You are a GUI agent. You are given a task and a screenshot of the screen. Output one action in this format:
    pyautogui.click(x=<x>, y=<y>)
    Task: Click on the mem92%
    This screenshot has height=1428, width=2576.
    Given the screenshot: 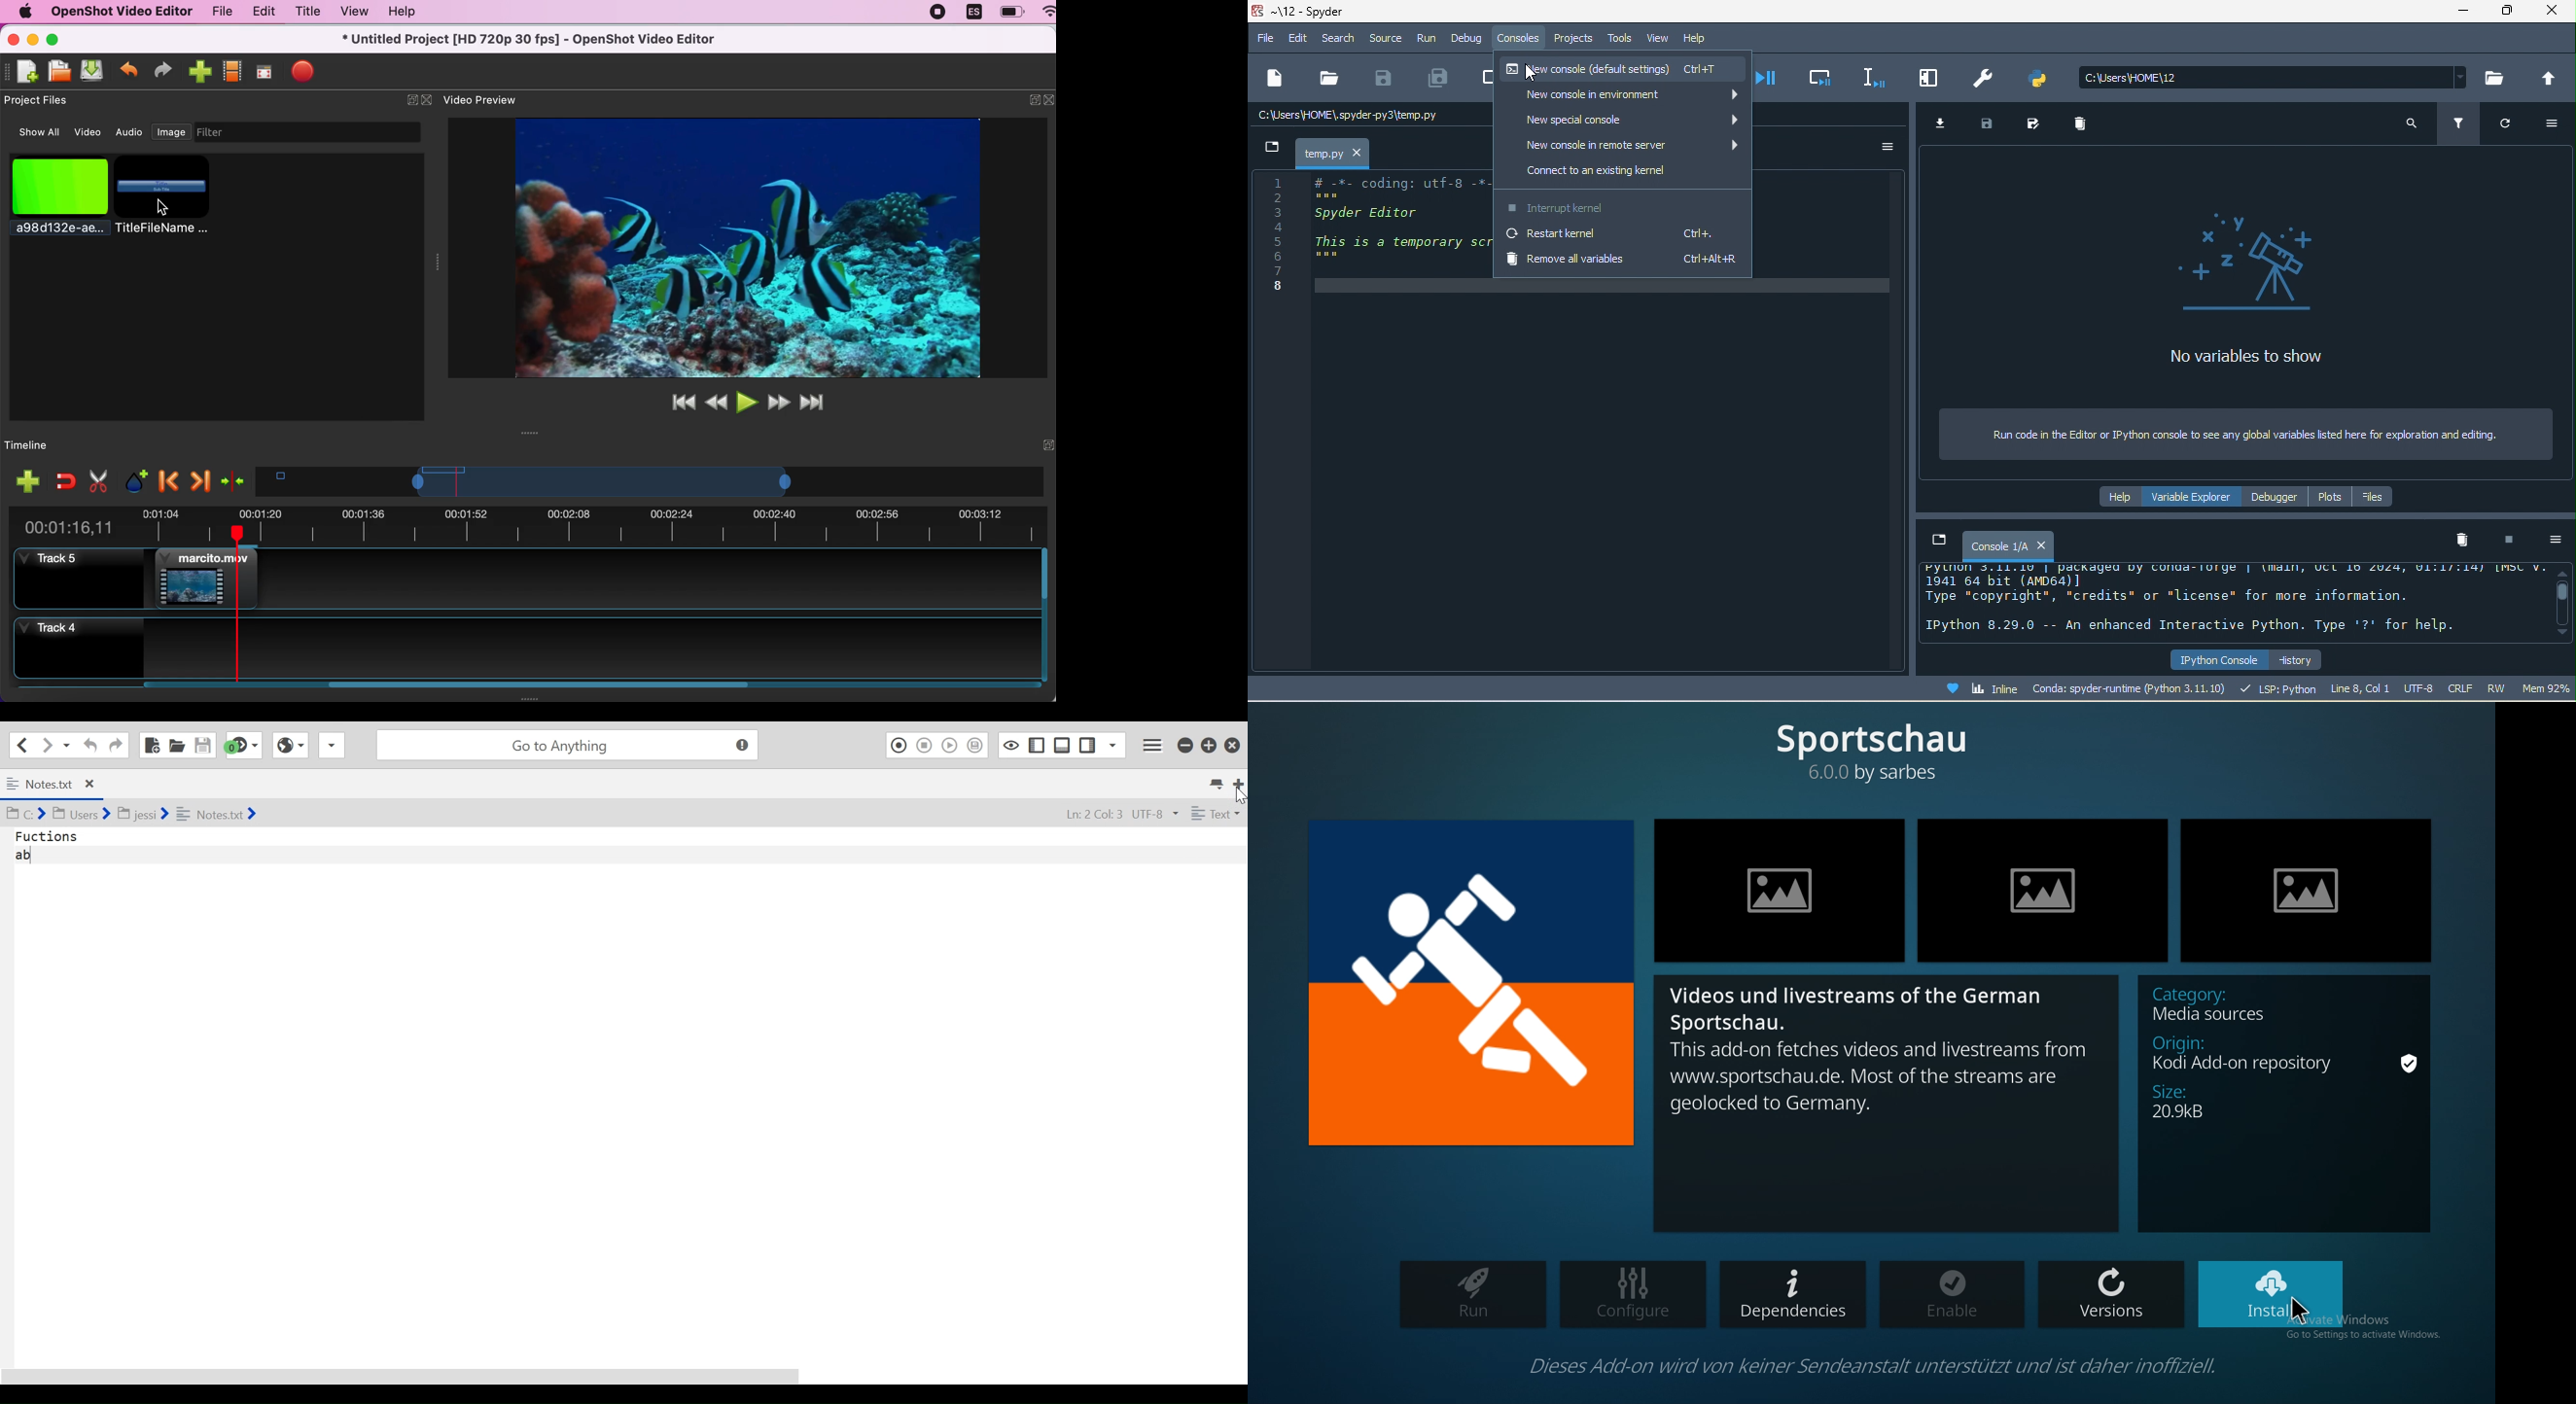 What is the action you would take?
    pyautogui.click(x=2544, y=689)
    